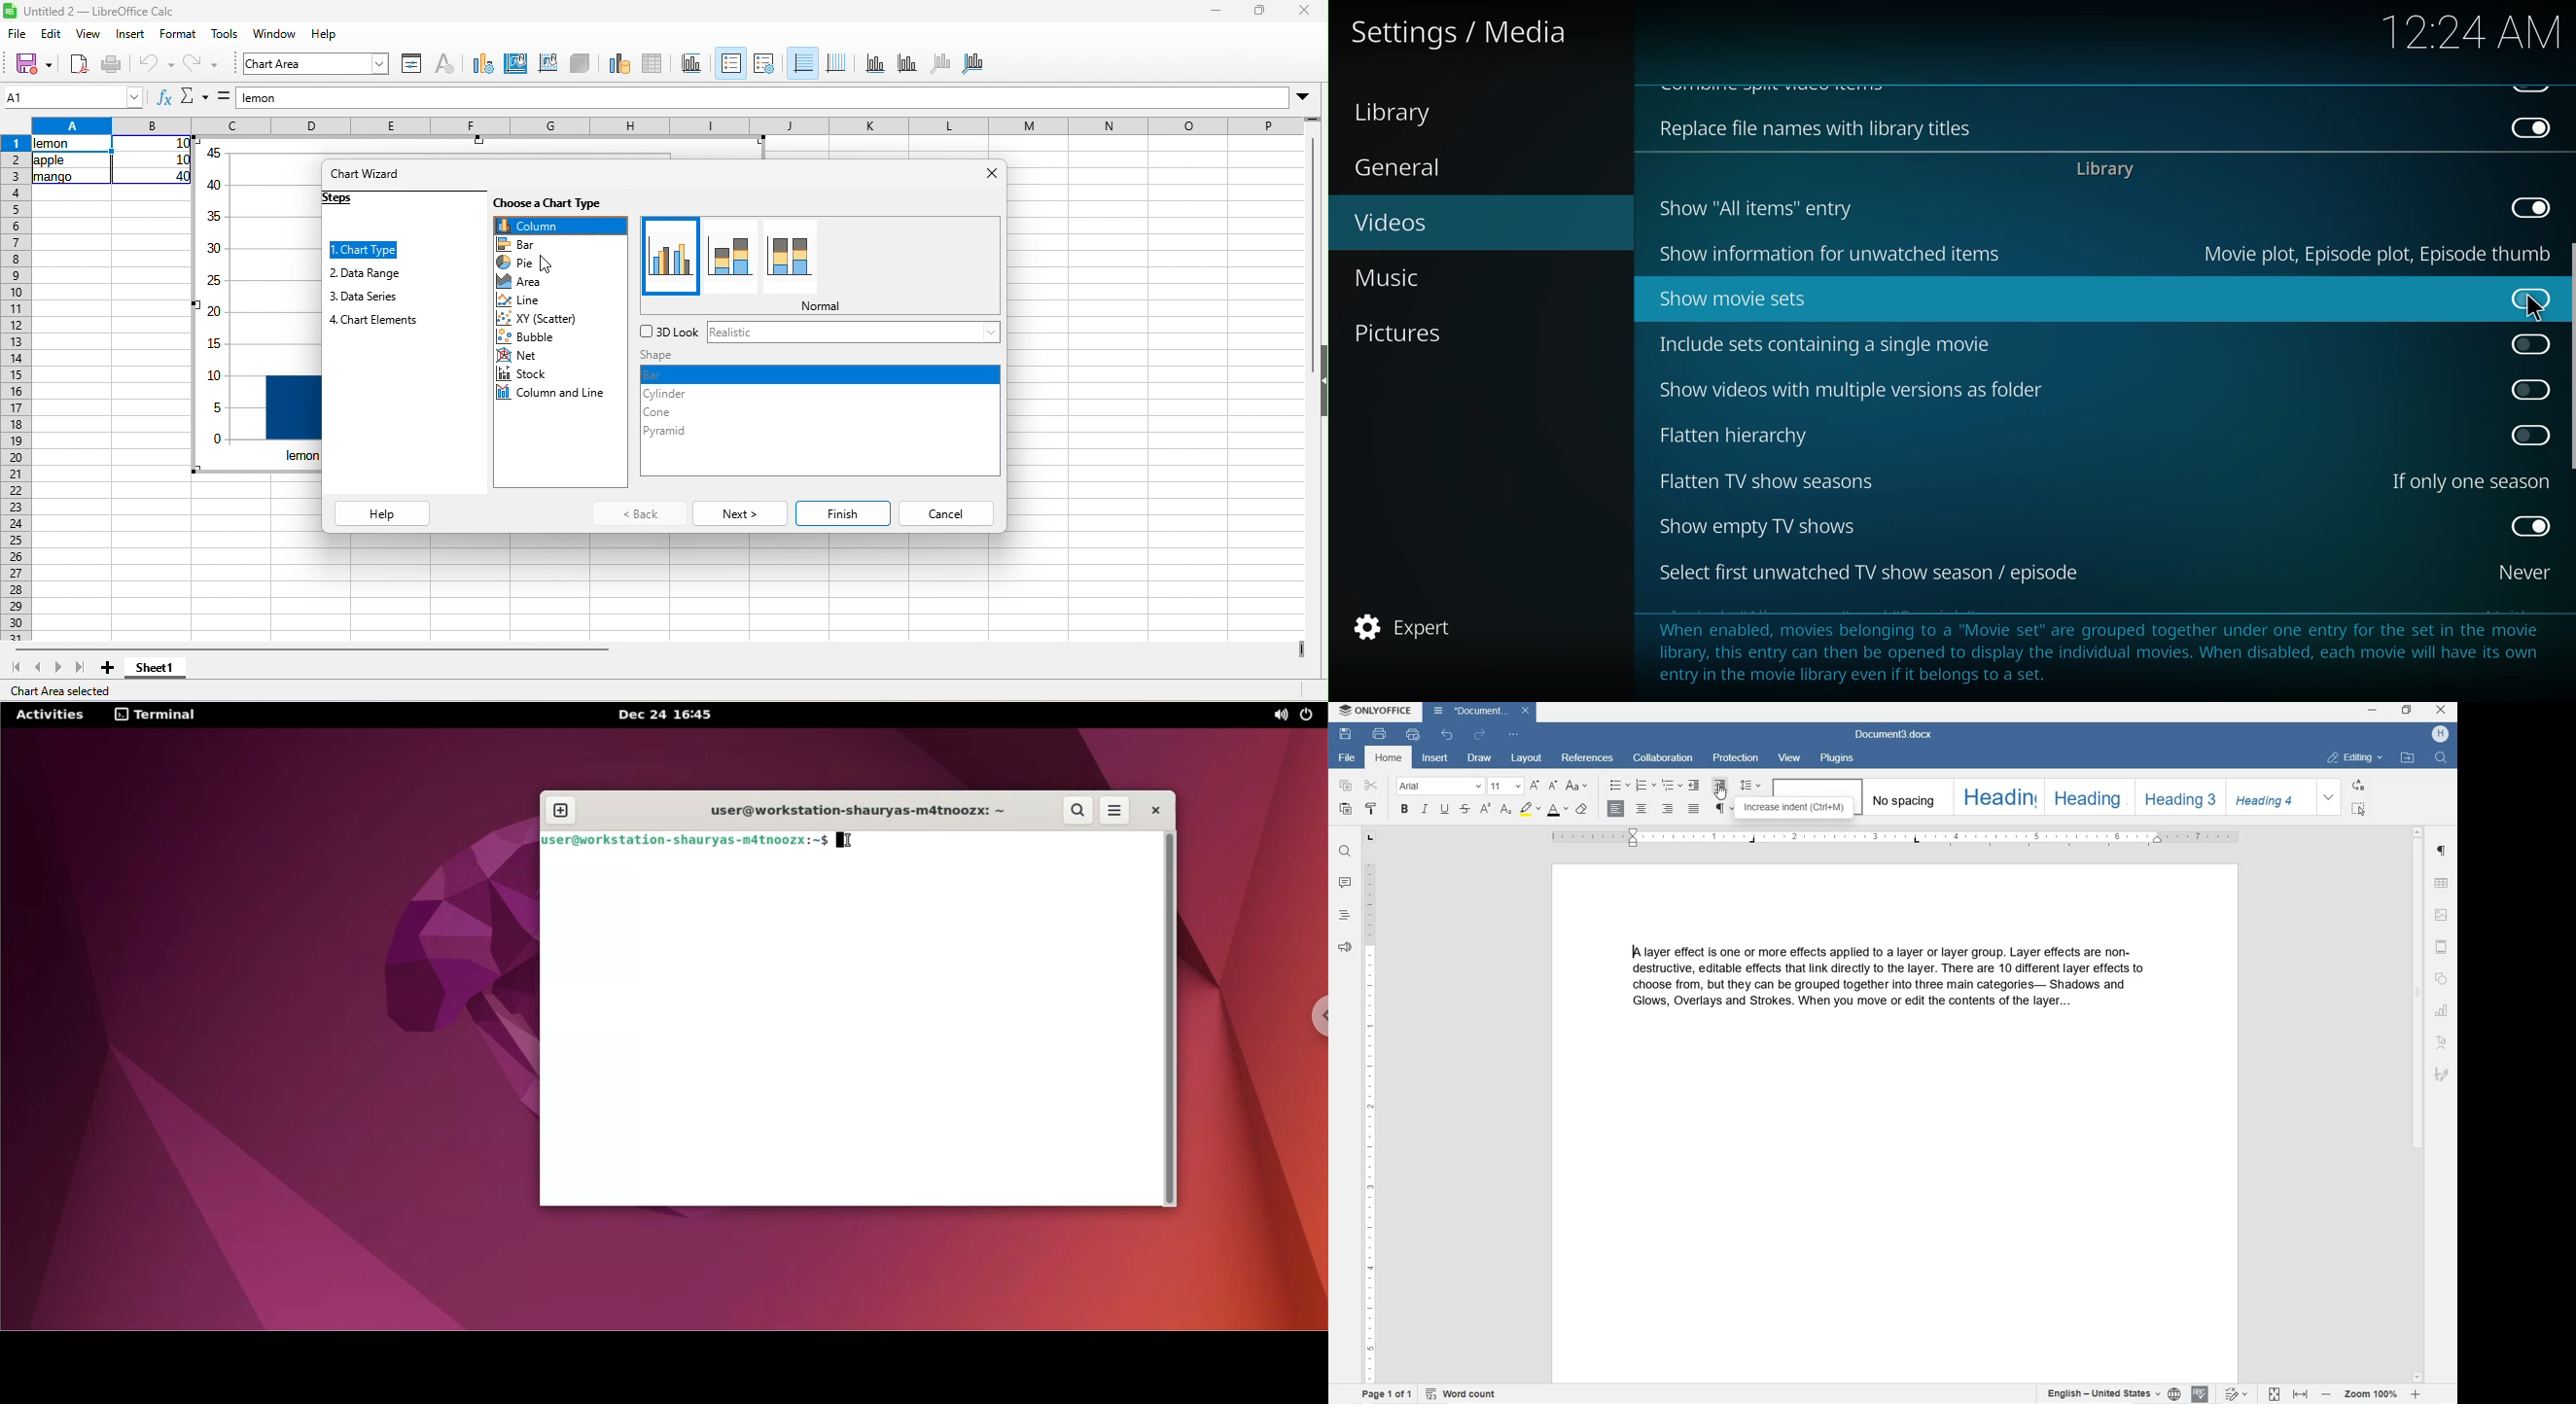  Describe the element at coordinates (483, 62) in the screenshot. I see `chart type` at that location.